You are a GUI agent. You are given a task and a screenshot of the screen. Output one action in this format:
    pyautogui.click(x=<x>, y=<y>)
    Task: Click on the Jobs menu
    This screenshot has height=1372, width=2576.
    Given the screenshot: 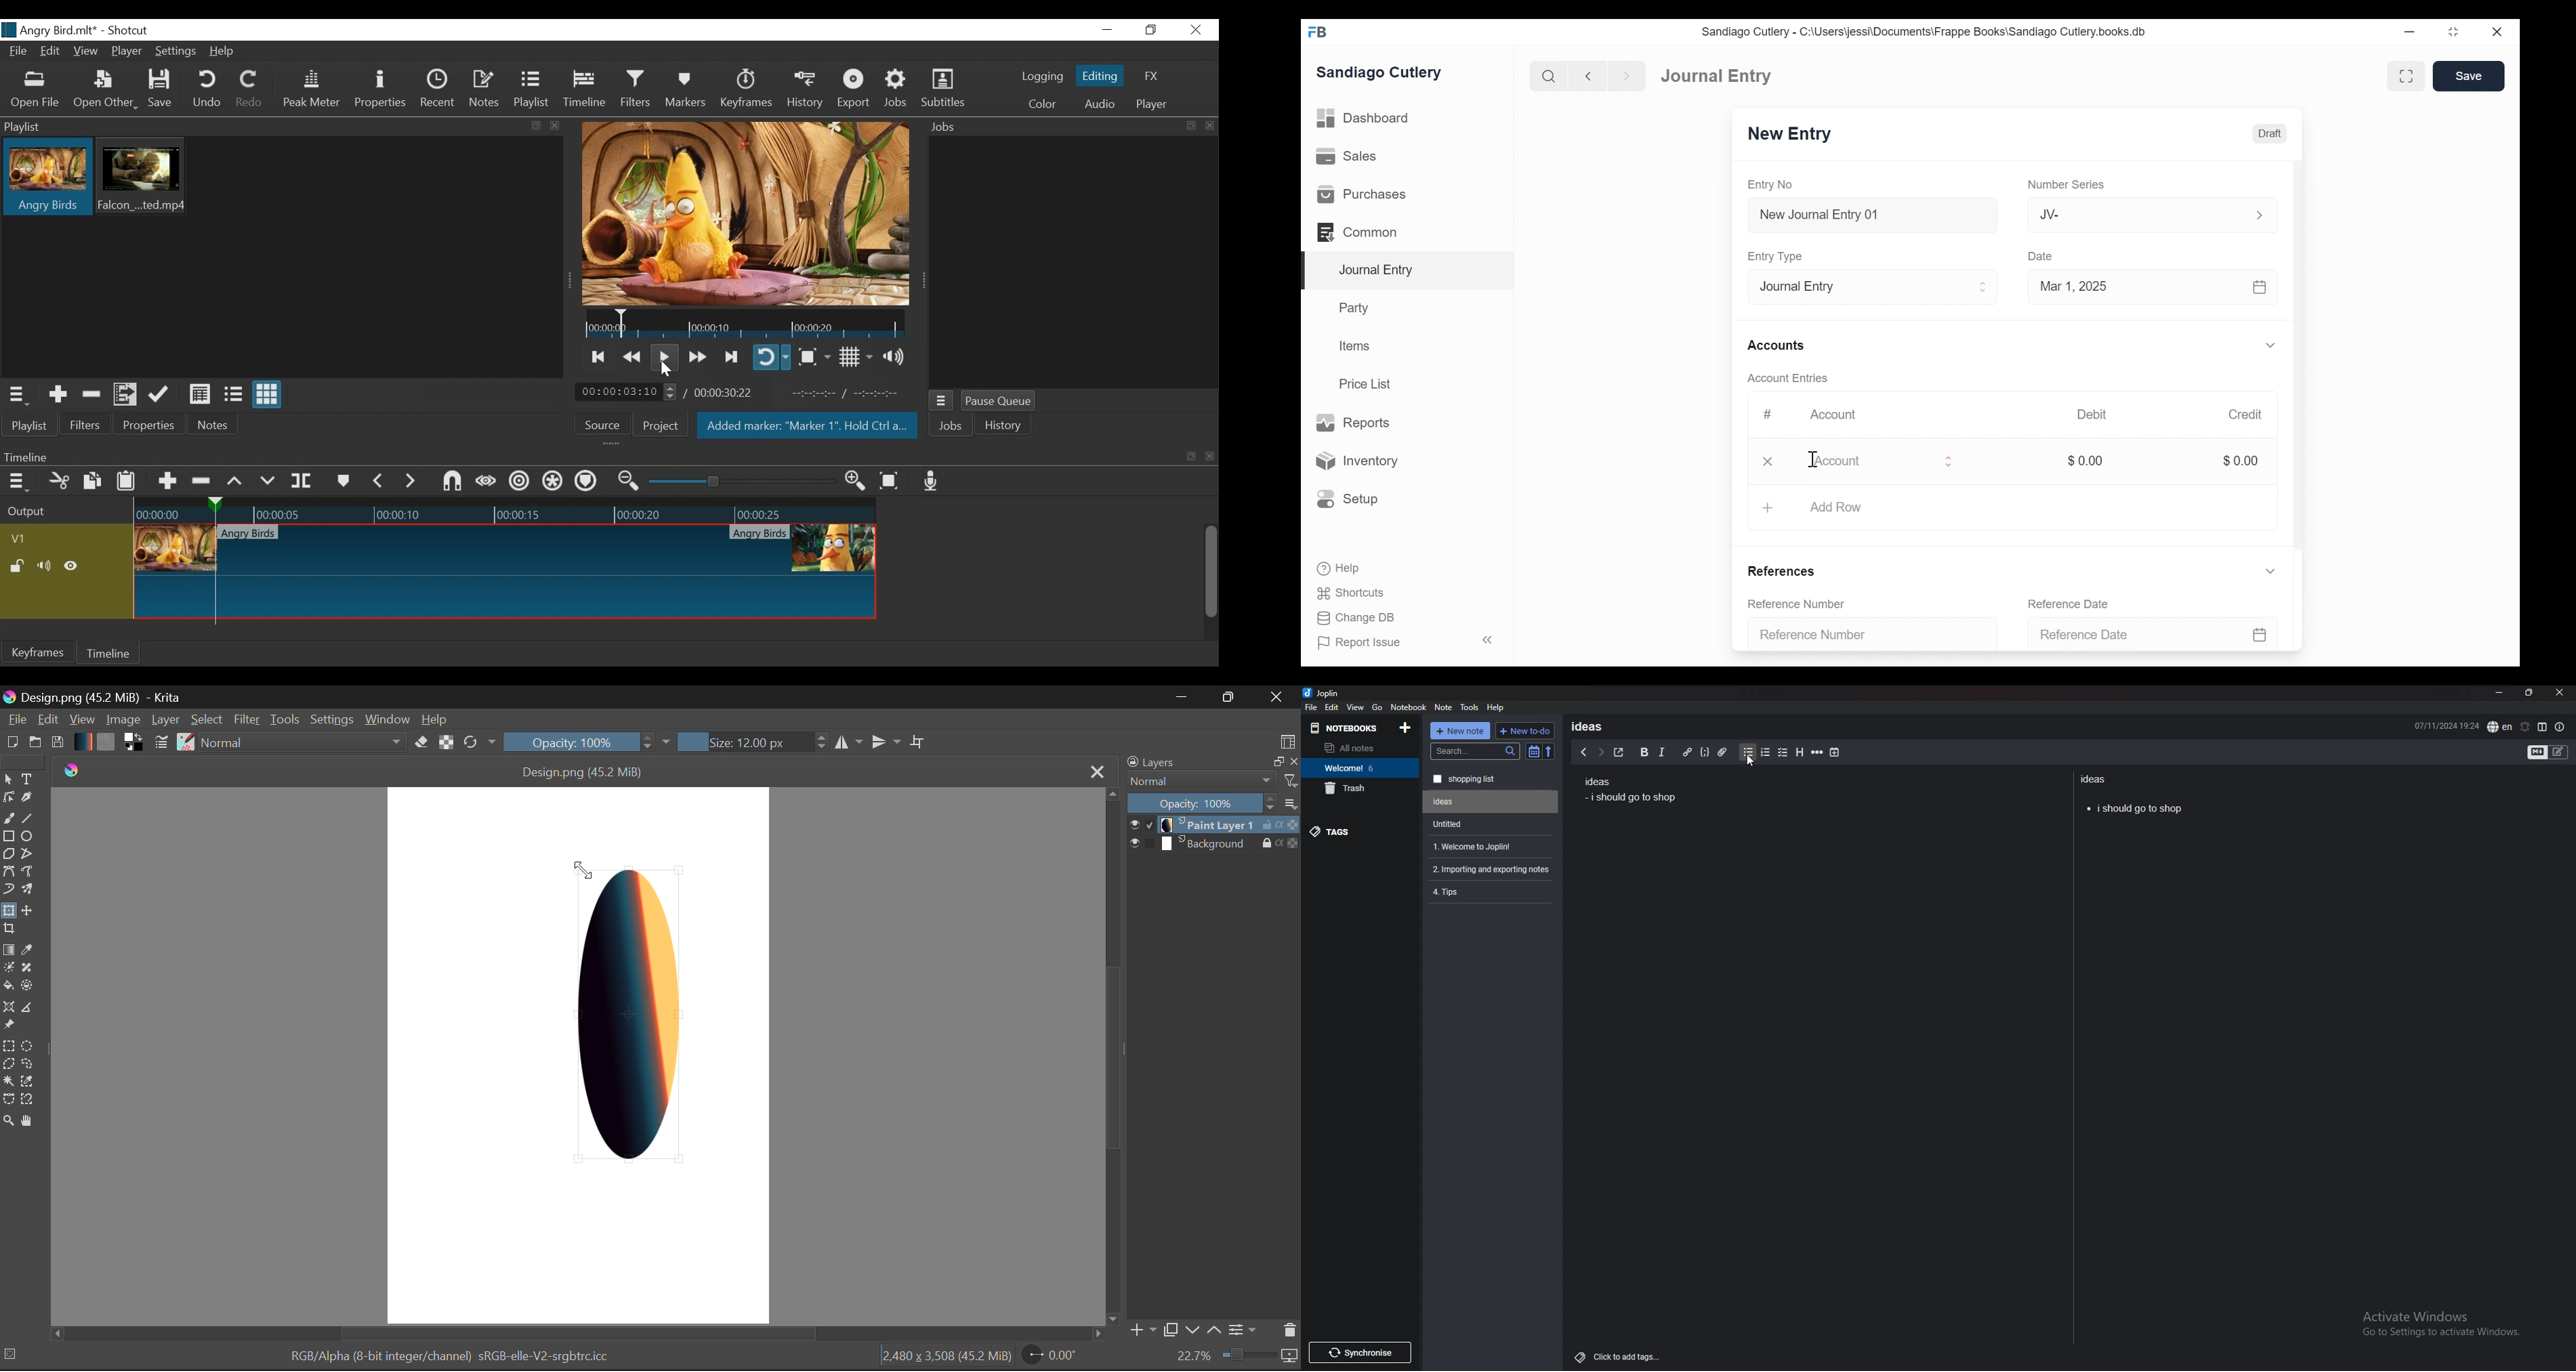 What is the action you would take?
    pyautogui.click(x=943, y=400)
    